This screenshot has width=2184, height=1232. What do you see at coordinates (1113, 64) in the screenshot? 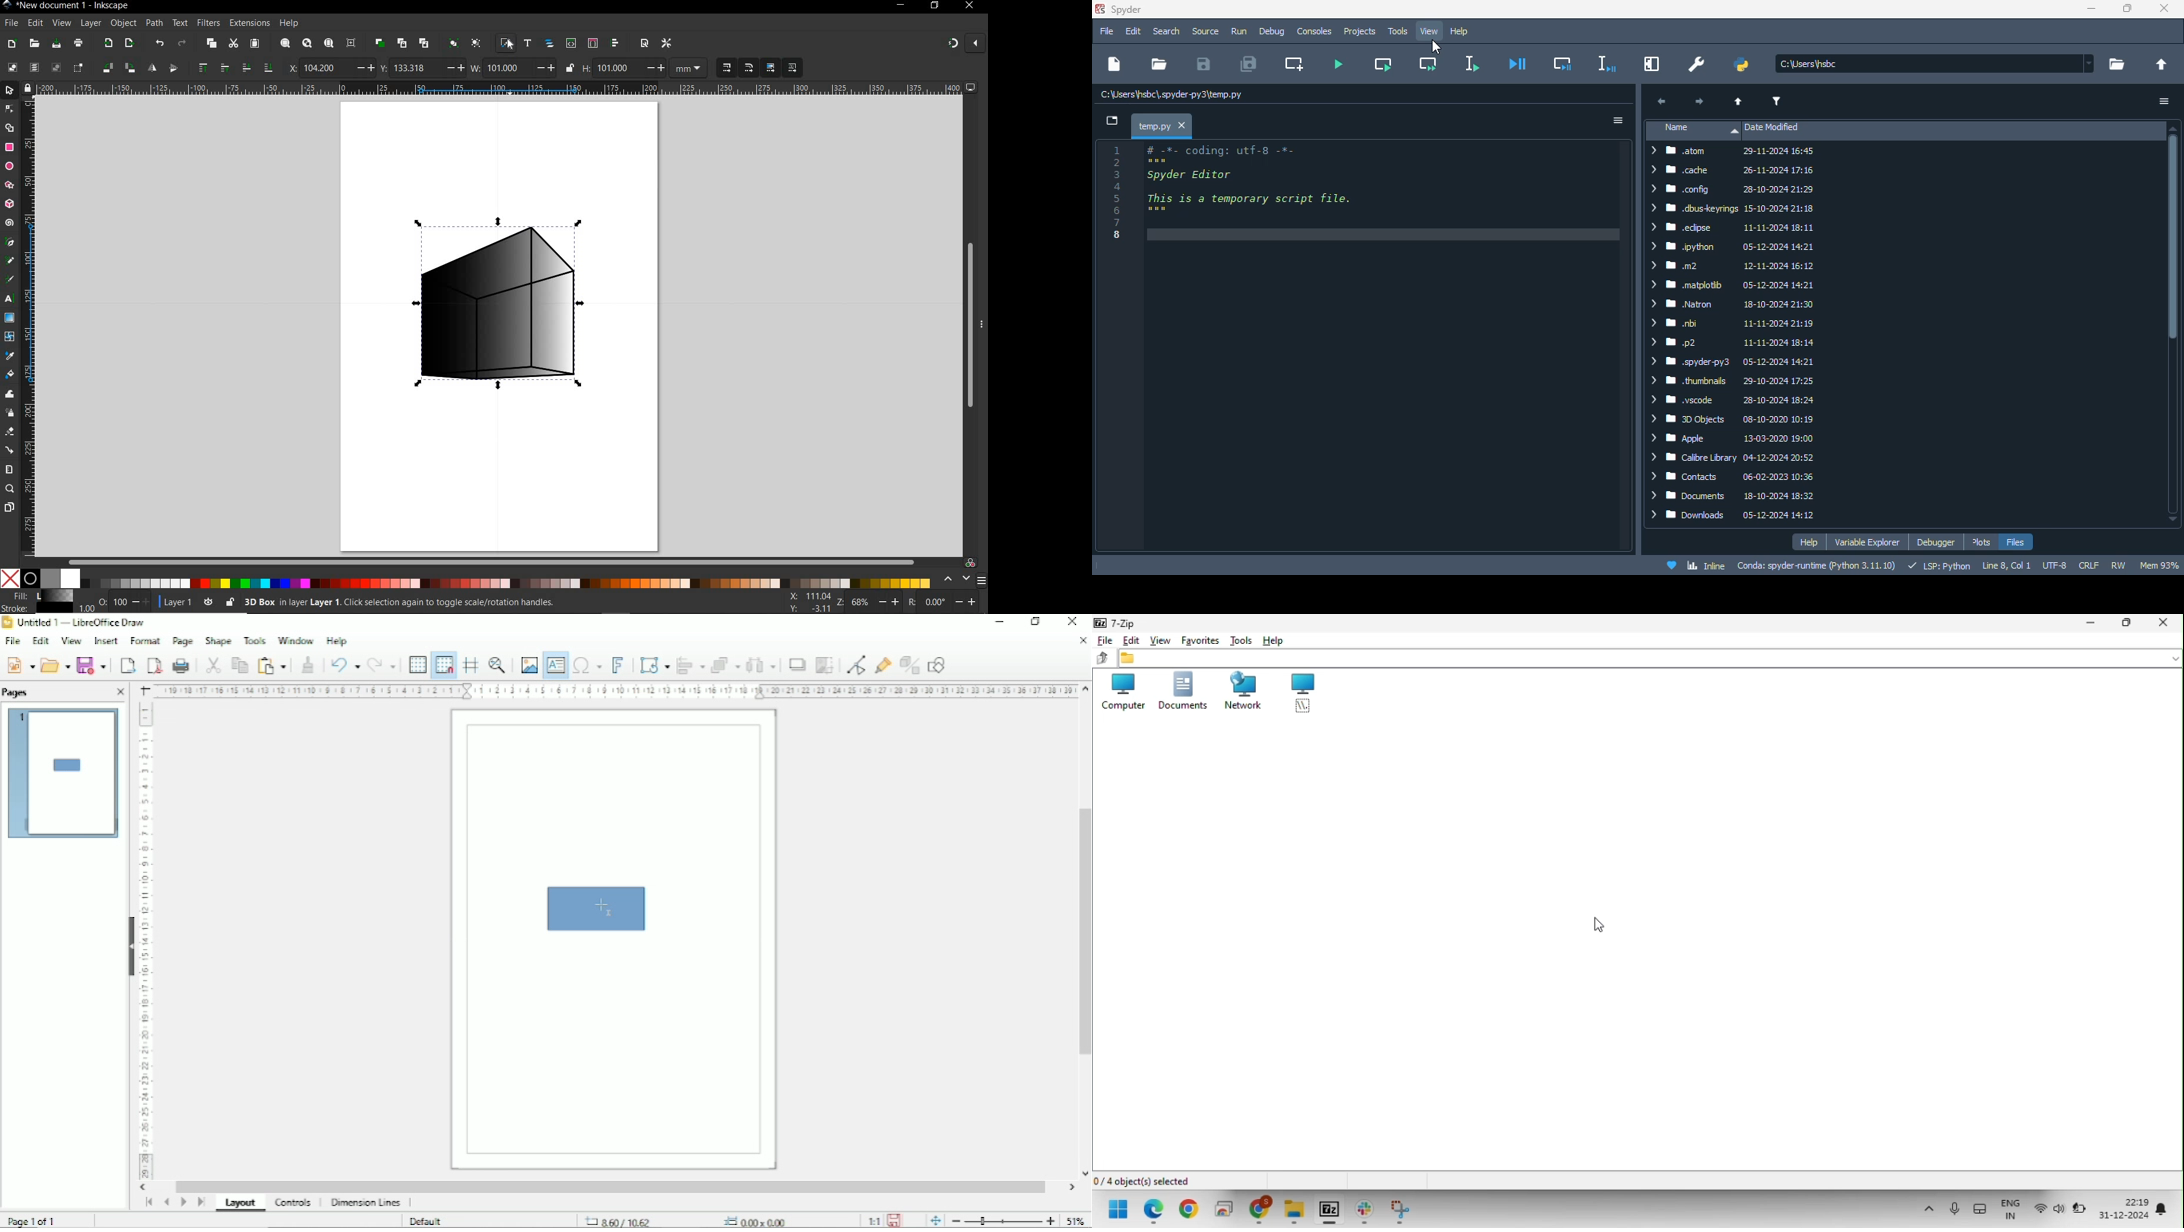
I see `new file` at bounding box center [1113, 64].